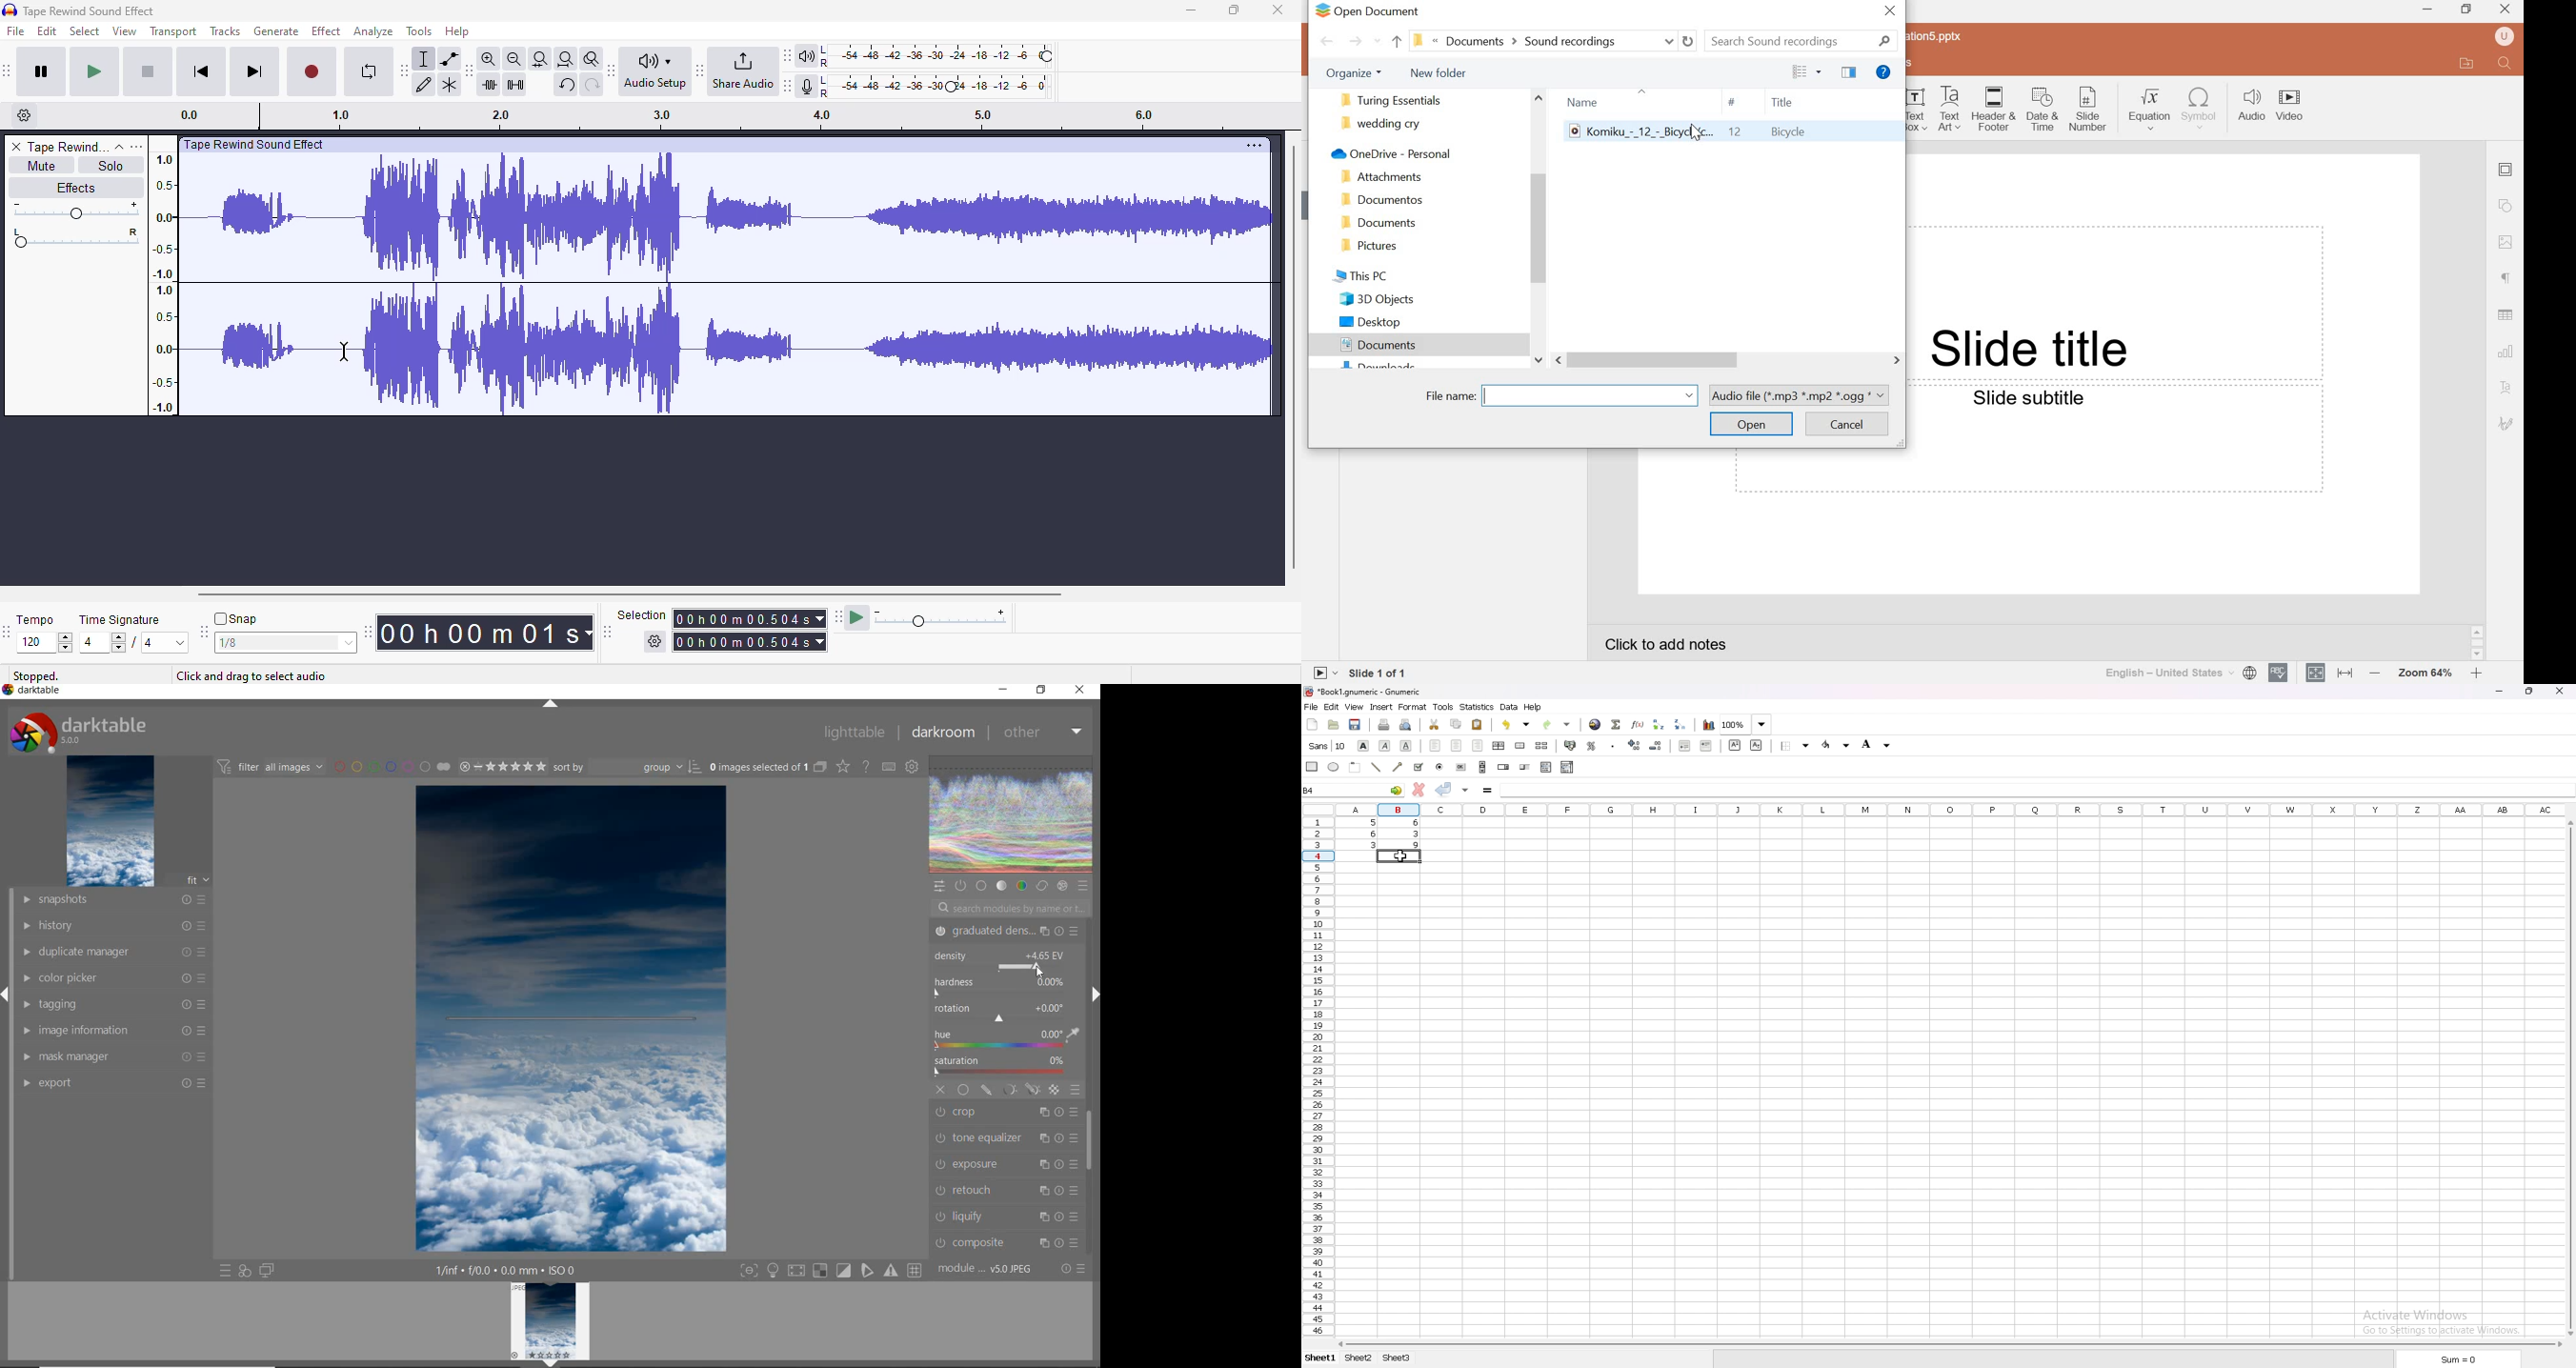 The width and height of the screenshot is (2576, 1372). What do you see at coordinates (276, 31) in the screenshot?
I see `generate` at bounding box center [276, 31].